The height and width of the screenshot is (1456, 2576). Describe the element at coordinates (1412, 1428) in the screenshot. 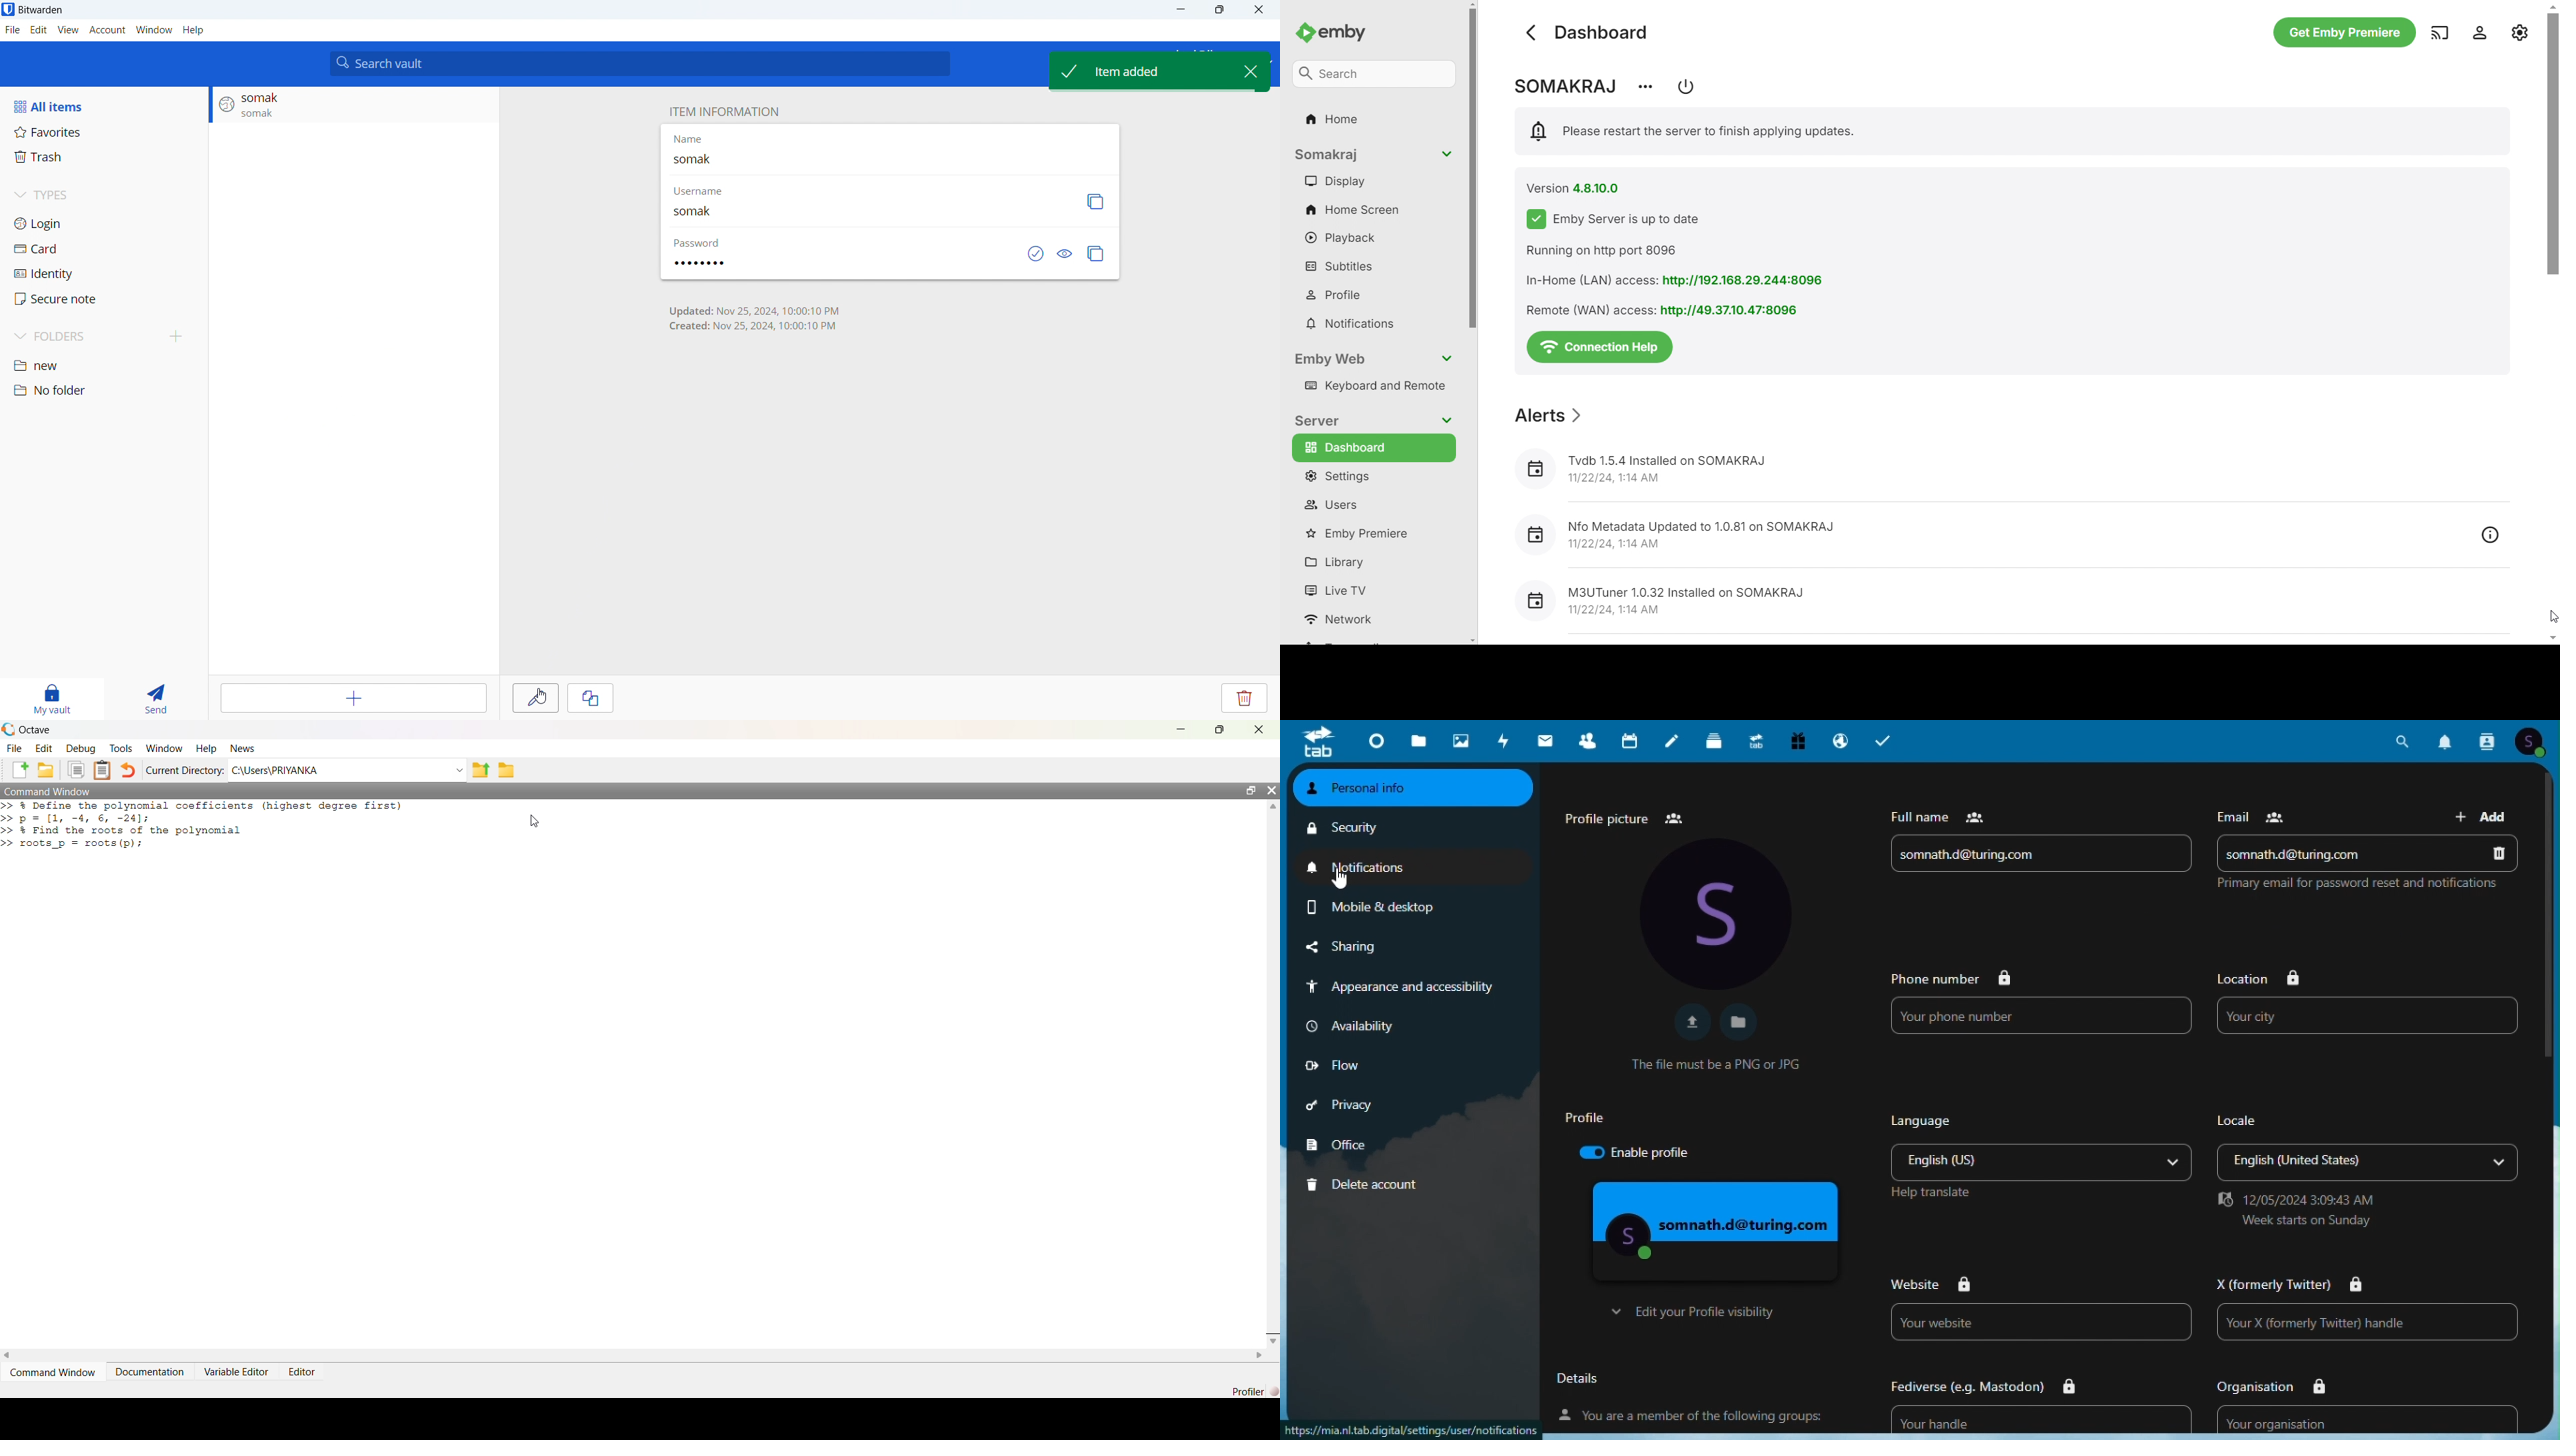

I see `url` at that location.